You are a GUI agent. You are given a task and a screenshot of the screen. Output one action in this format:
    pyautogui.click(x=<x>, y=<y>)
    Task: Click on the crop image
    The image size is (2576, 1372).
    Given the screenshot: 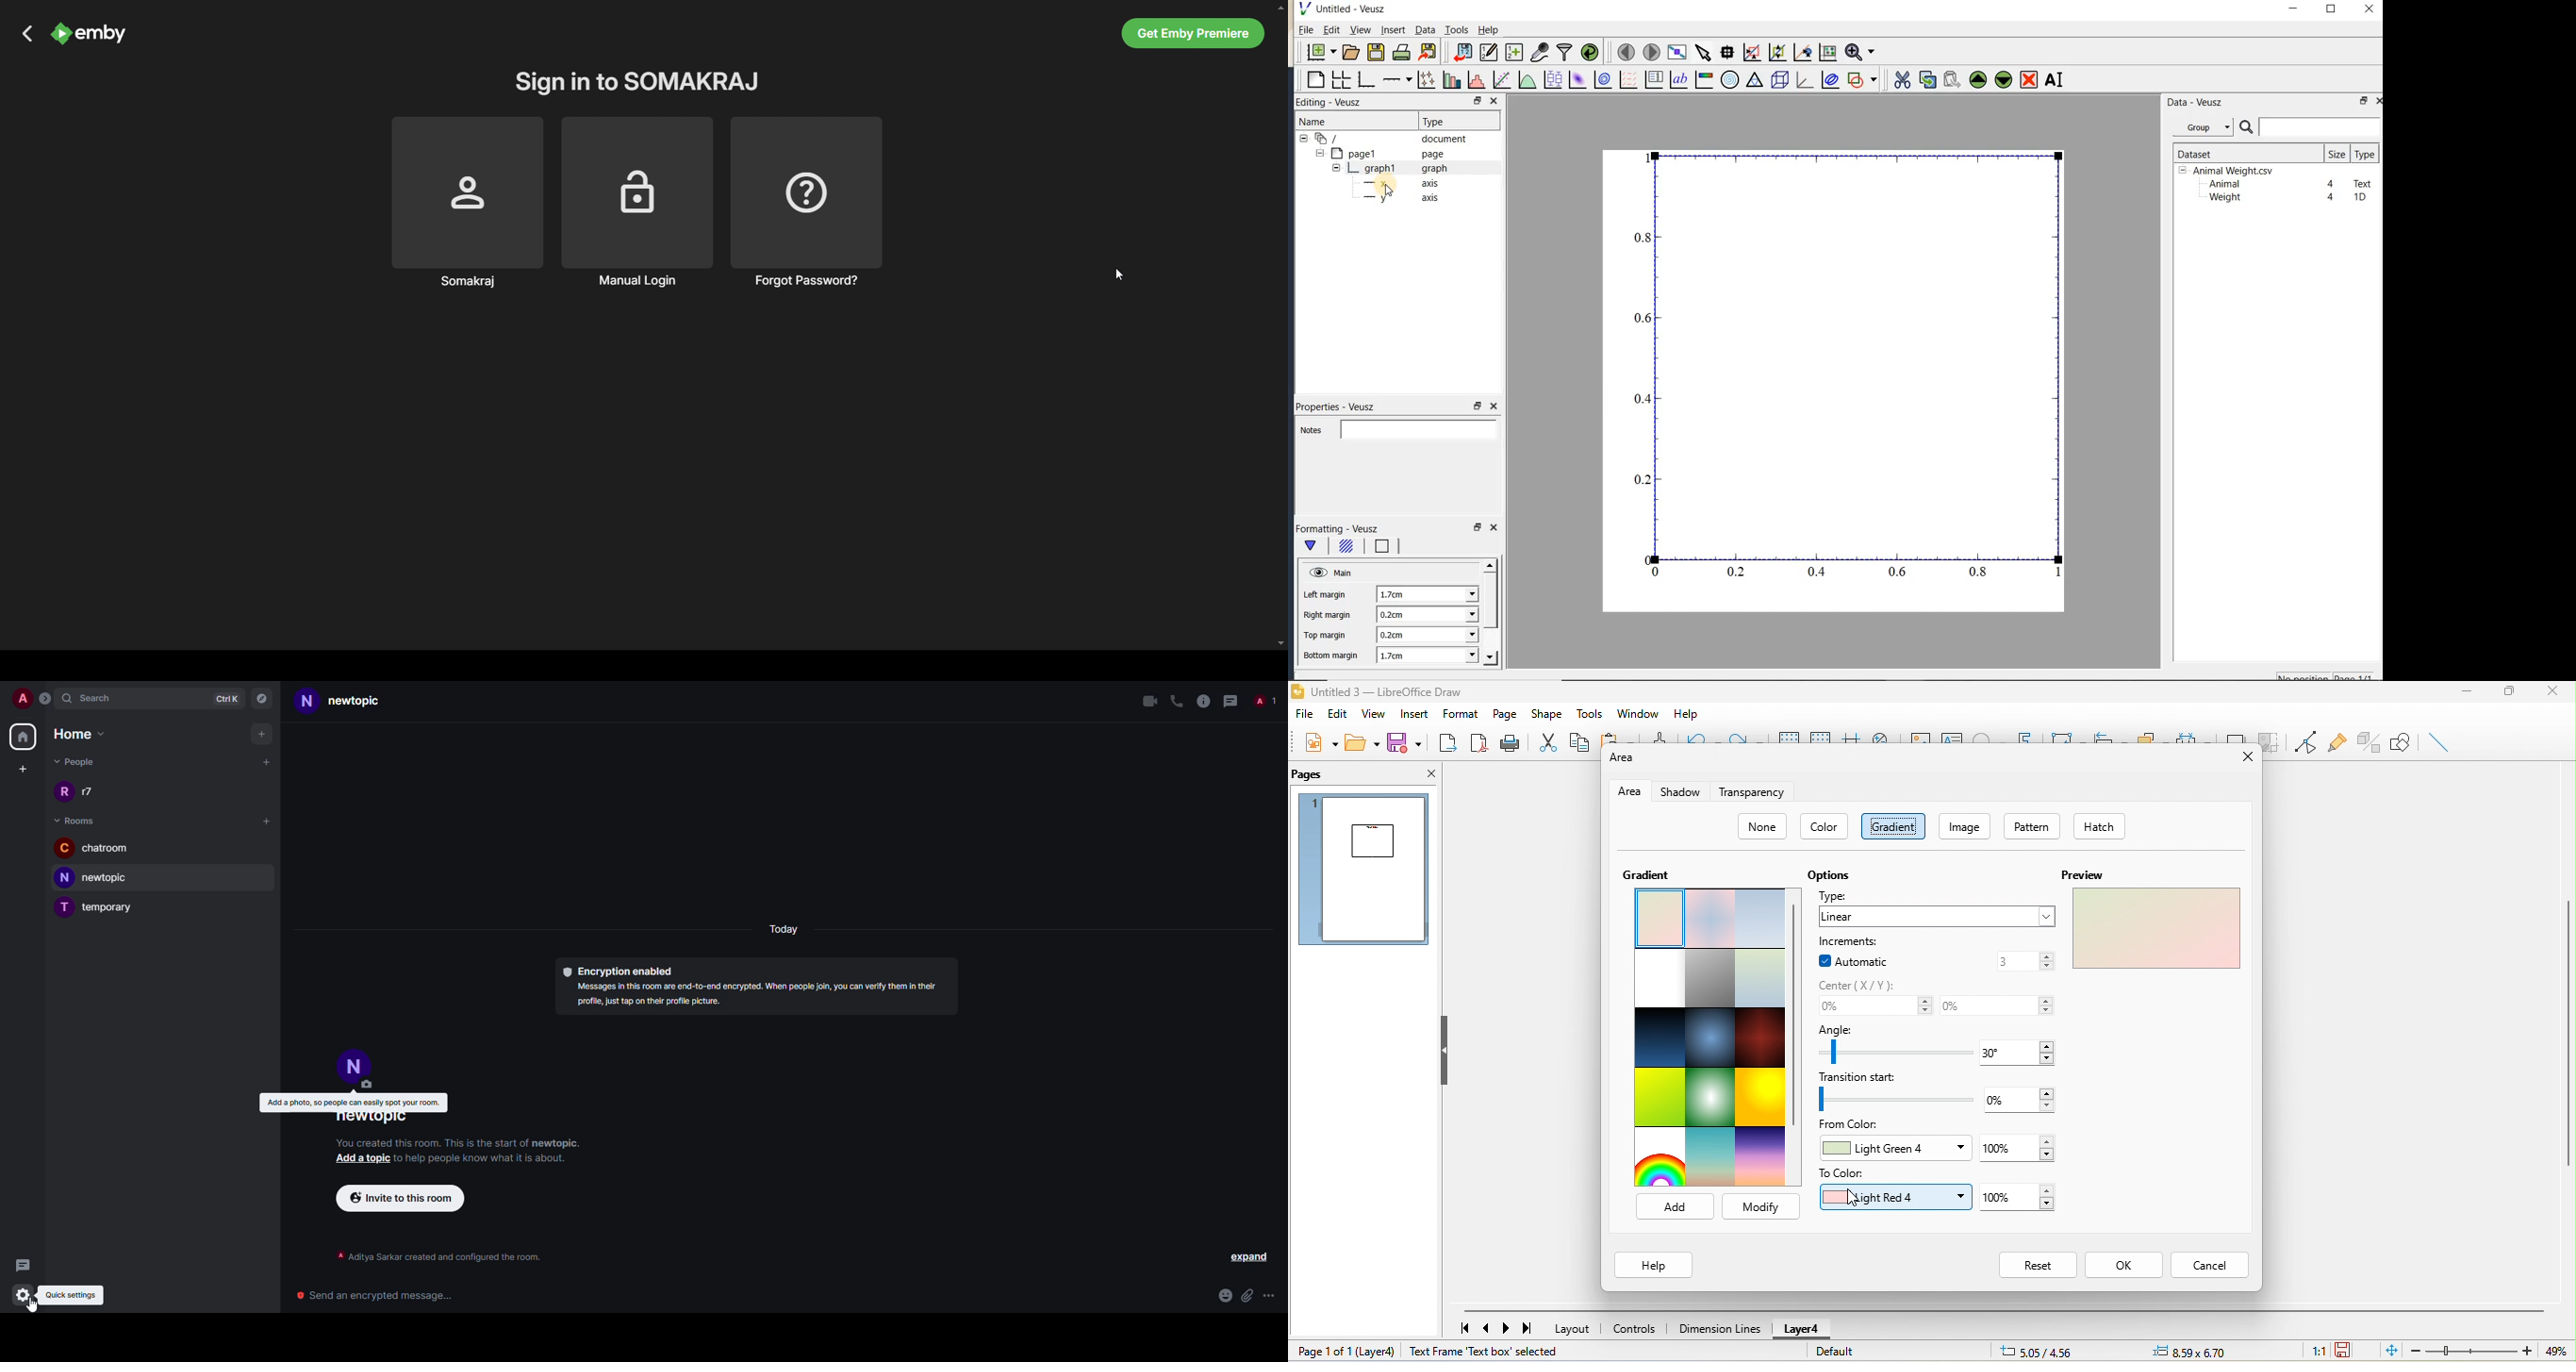 What is the action you would take?
    pyautogui.click(x=2270, y=740)
    